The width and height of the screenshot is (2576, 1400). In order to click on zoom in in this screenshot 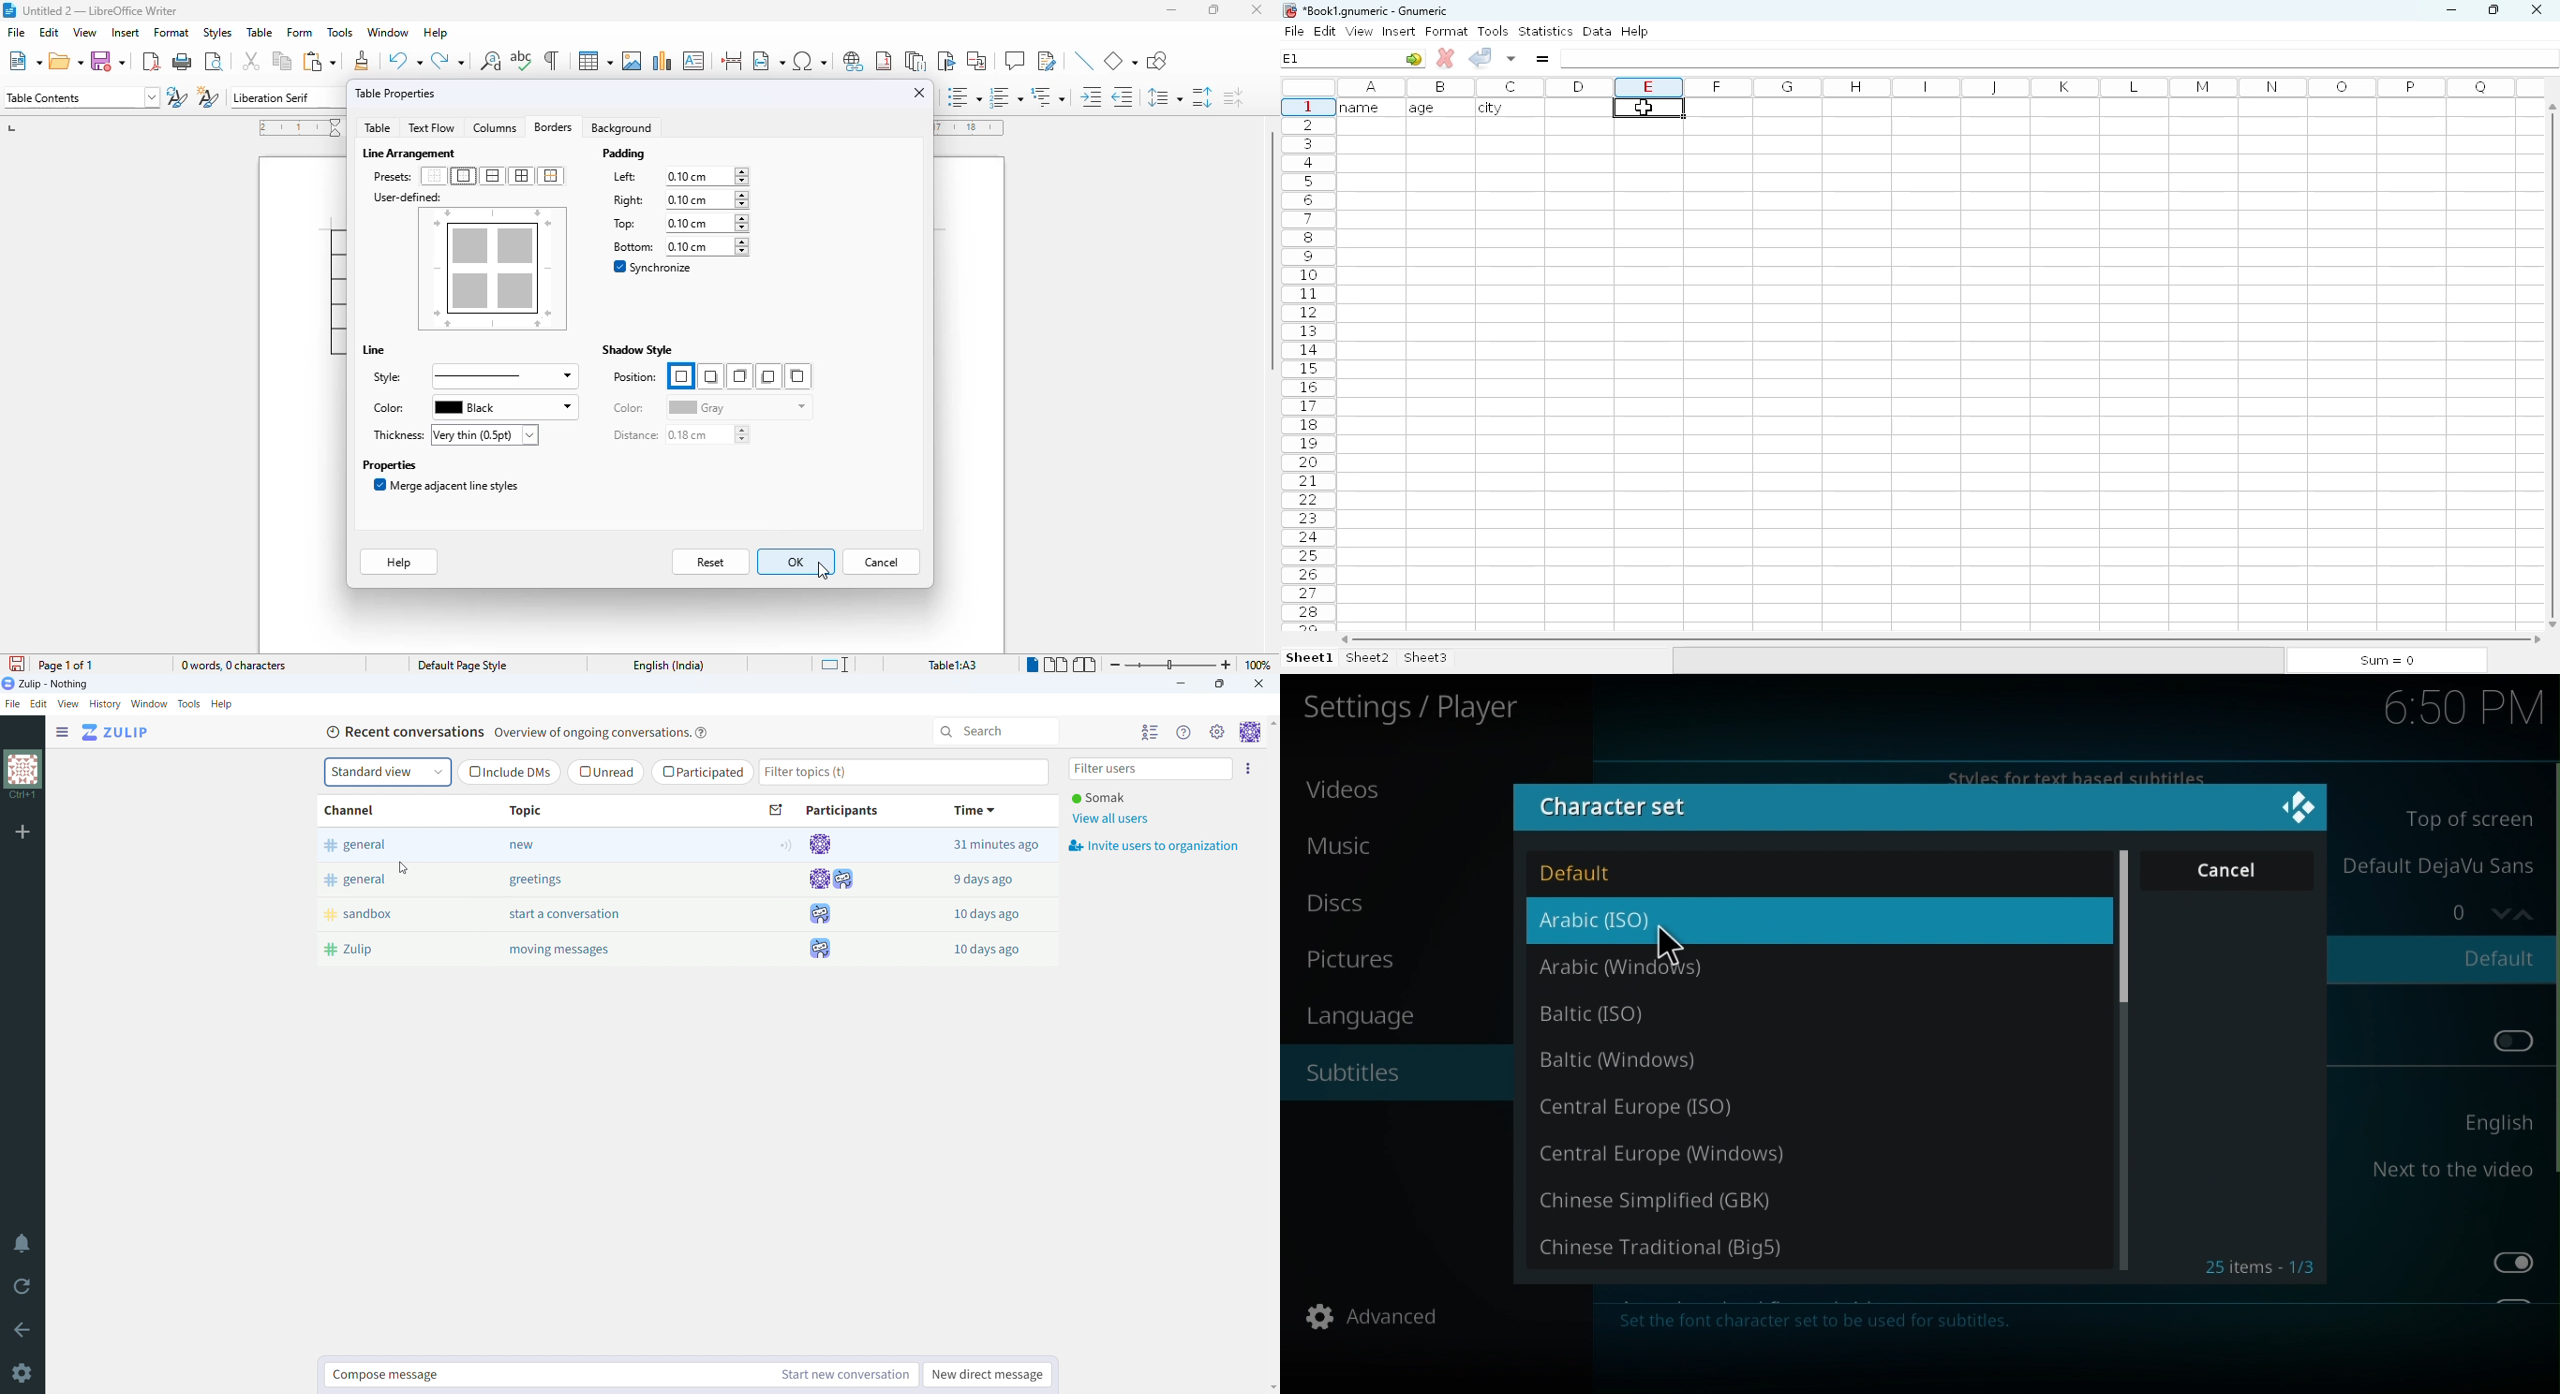, I will do `click(1227, 665)`.